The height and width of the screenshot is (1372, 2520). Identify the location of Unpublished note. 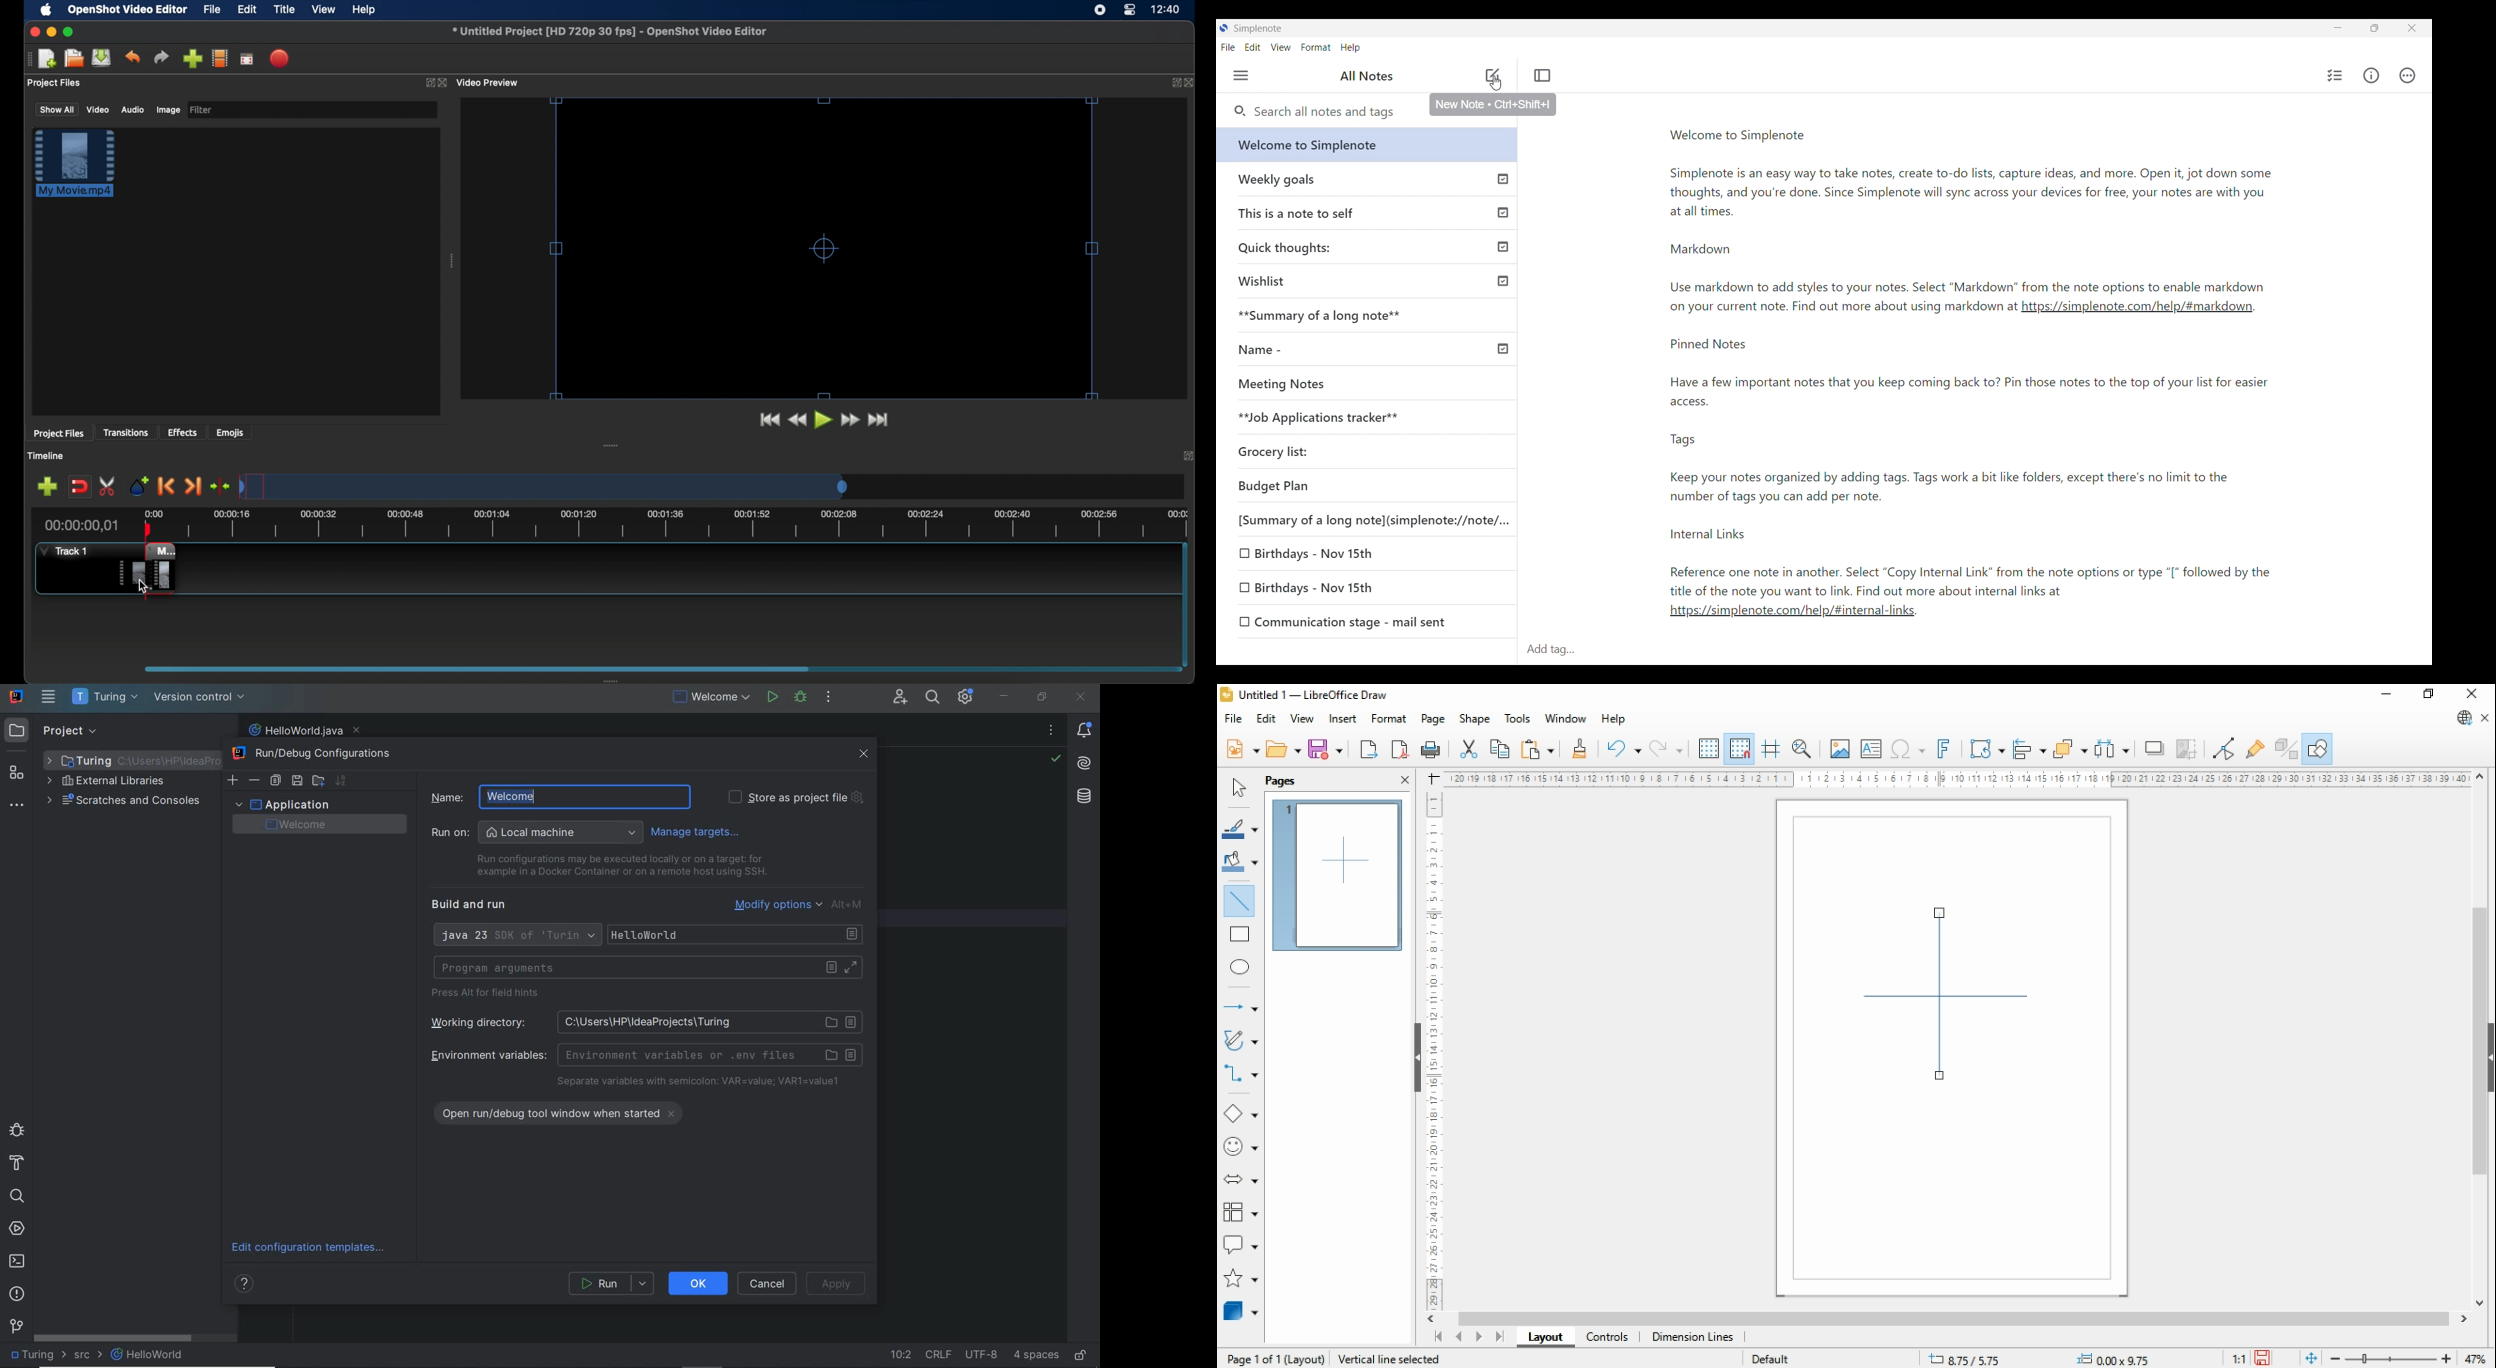
(1375, 521).